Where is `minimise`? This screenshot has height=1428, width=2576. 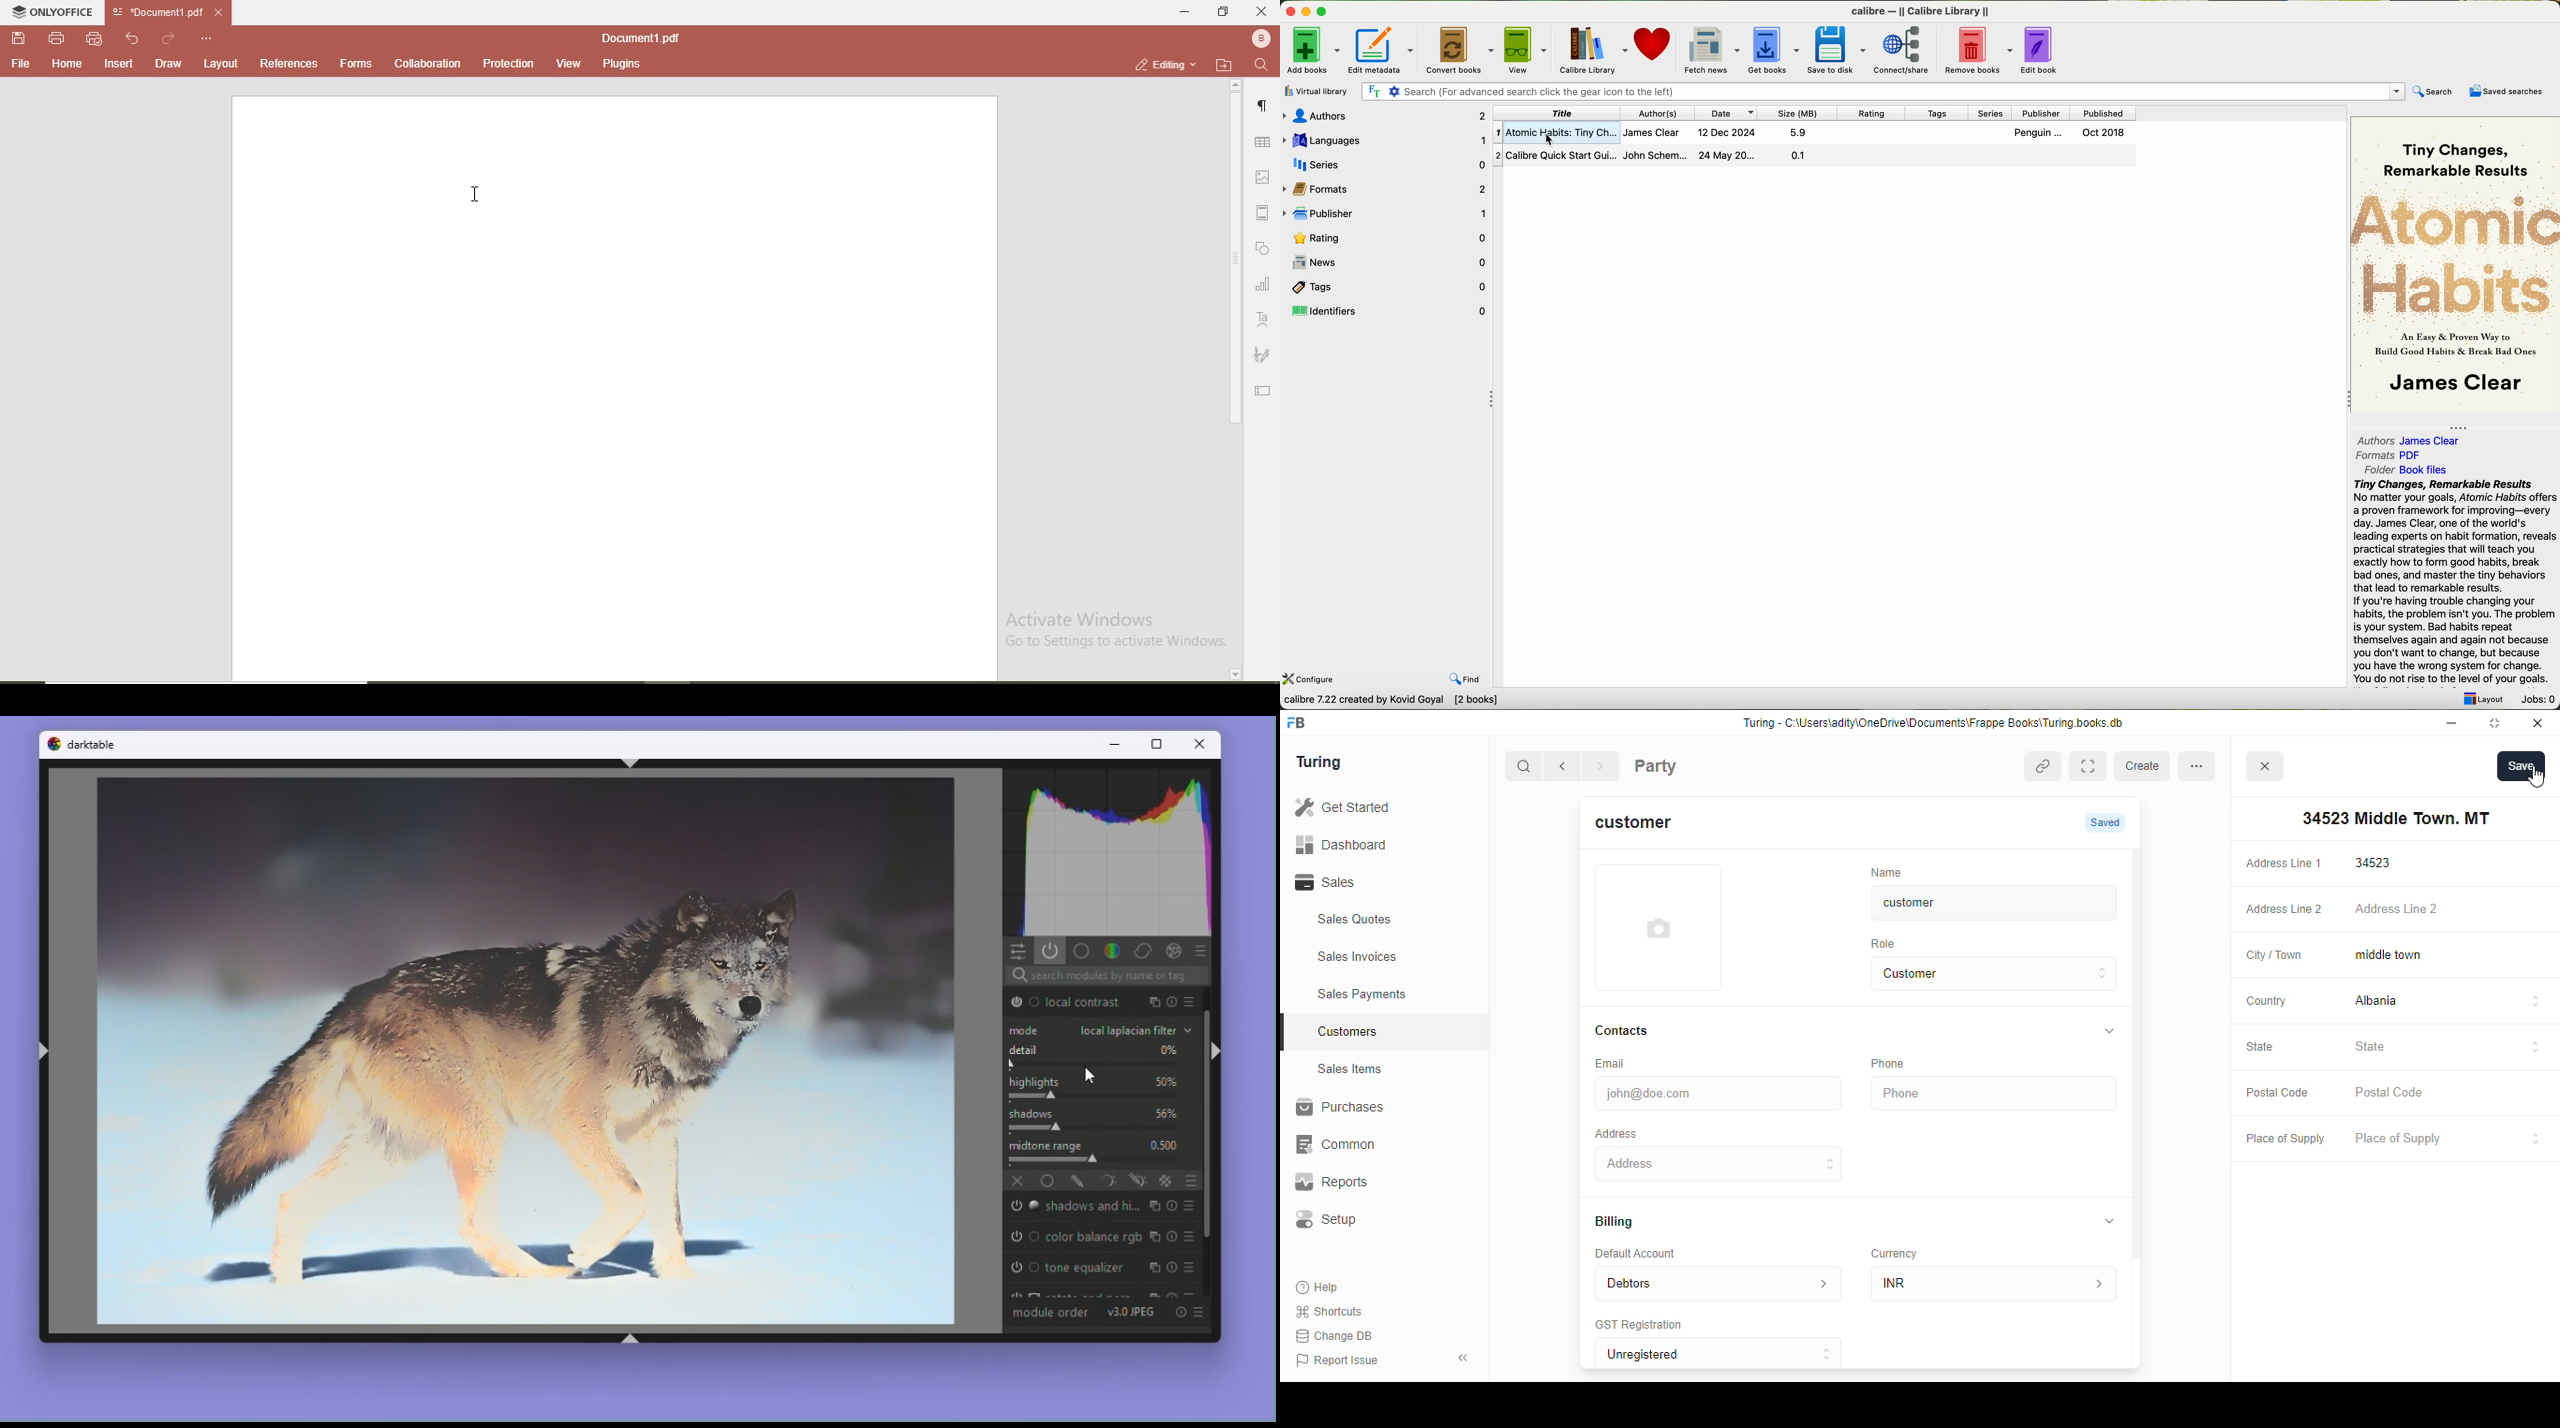 minimise is located at coordinates (2452, 723).